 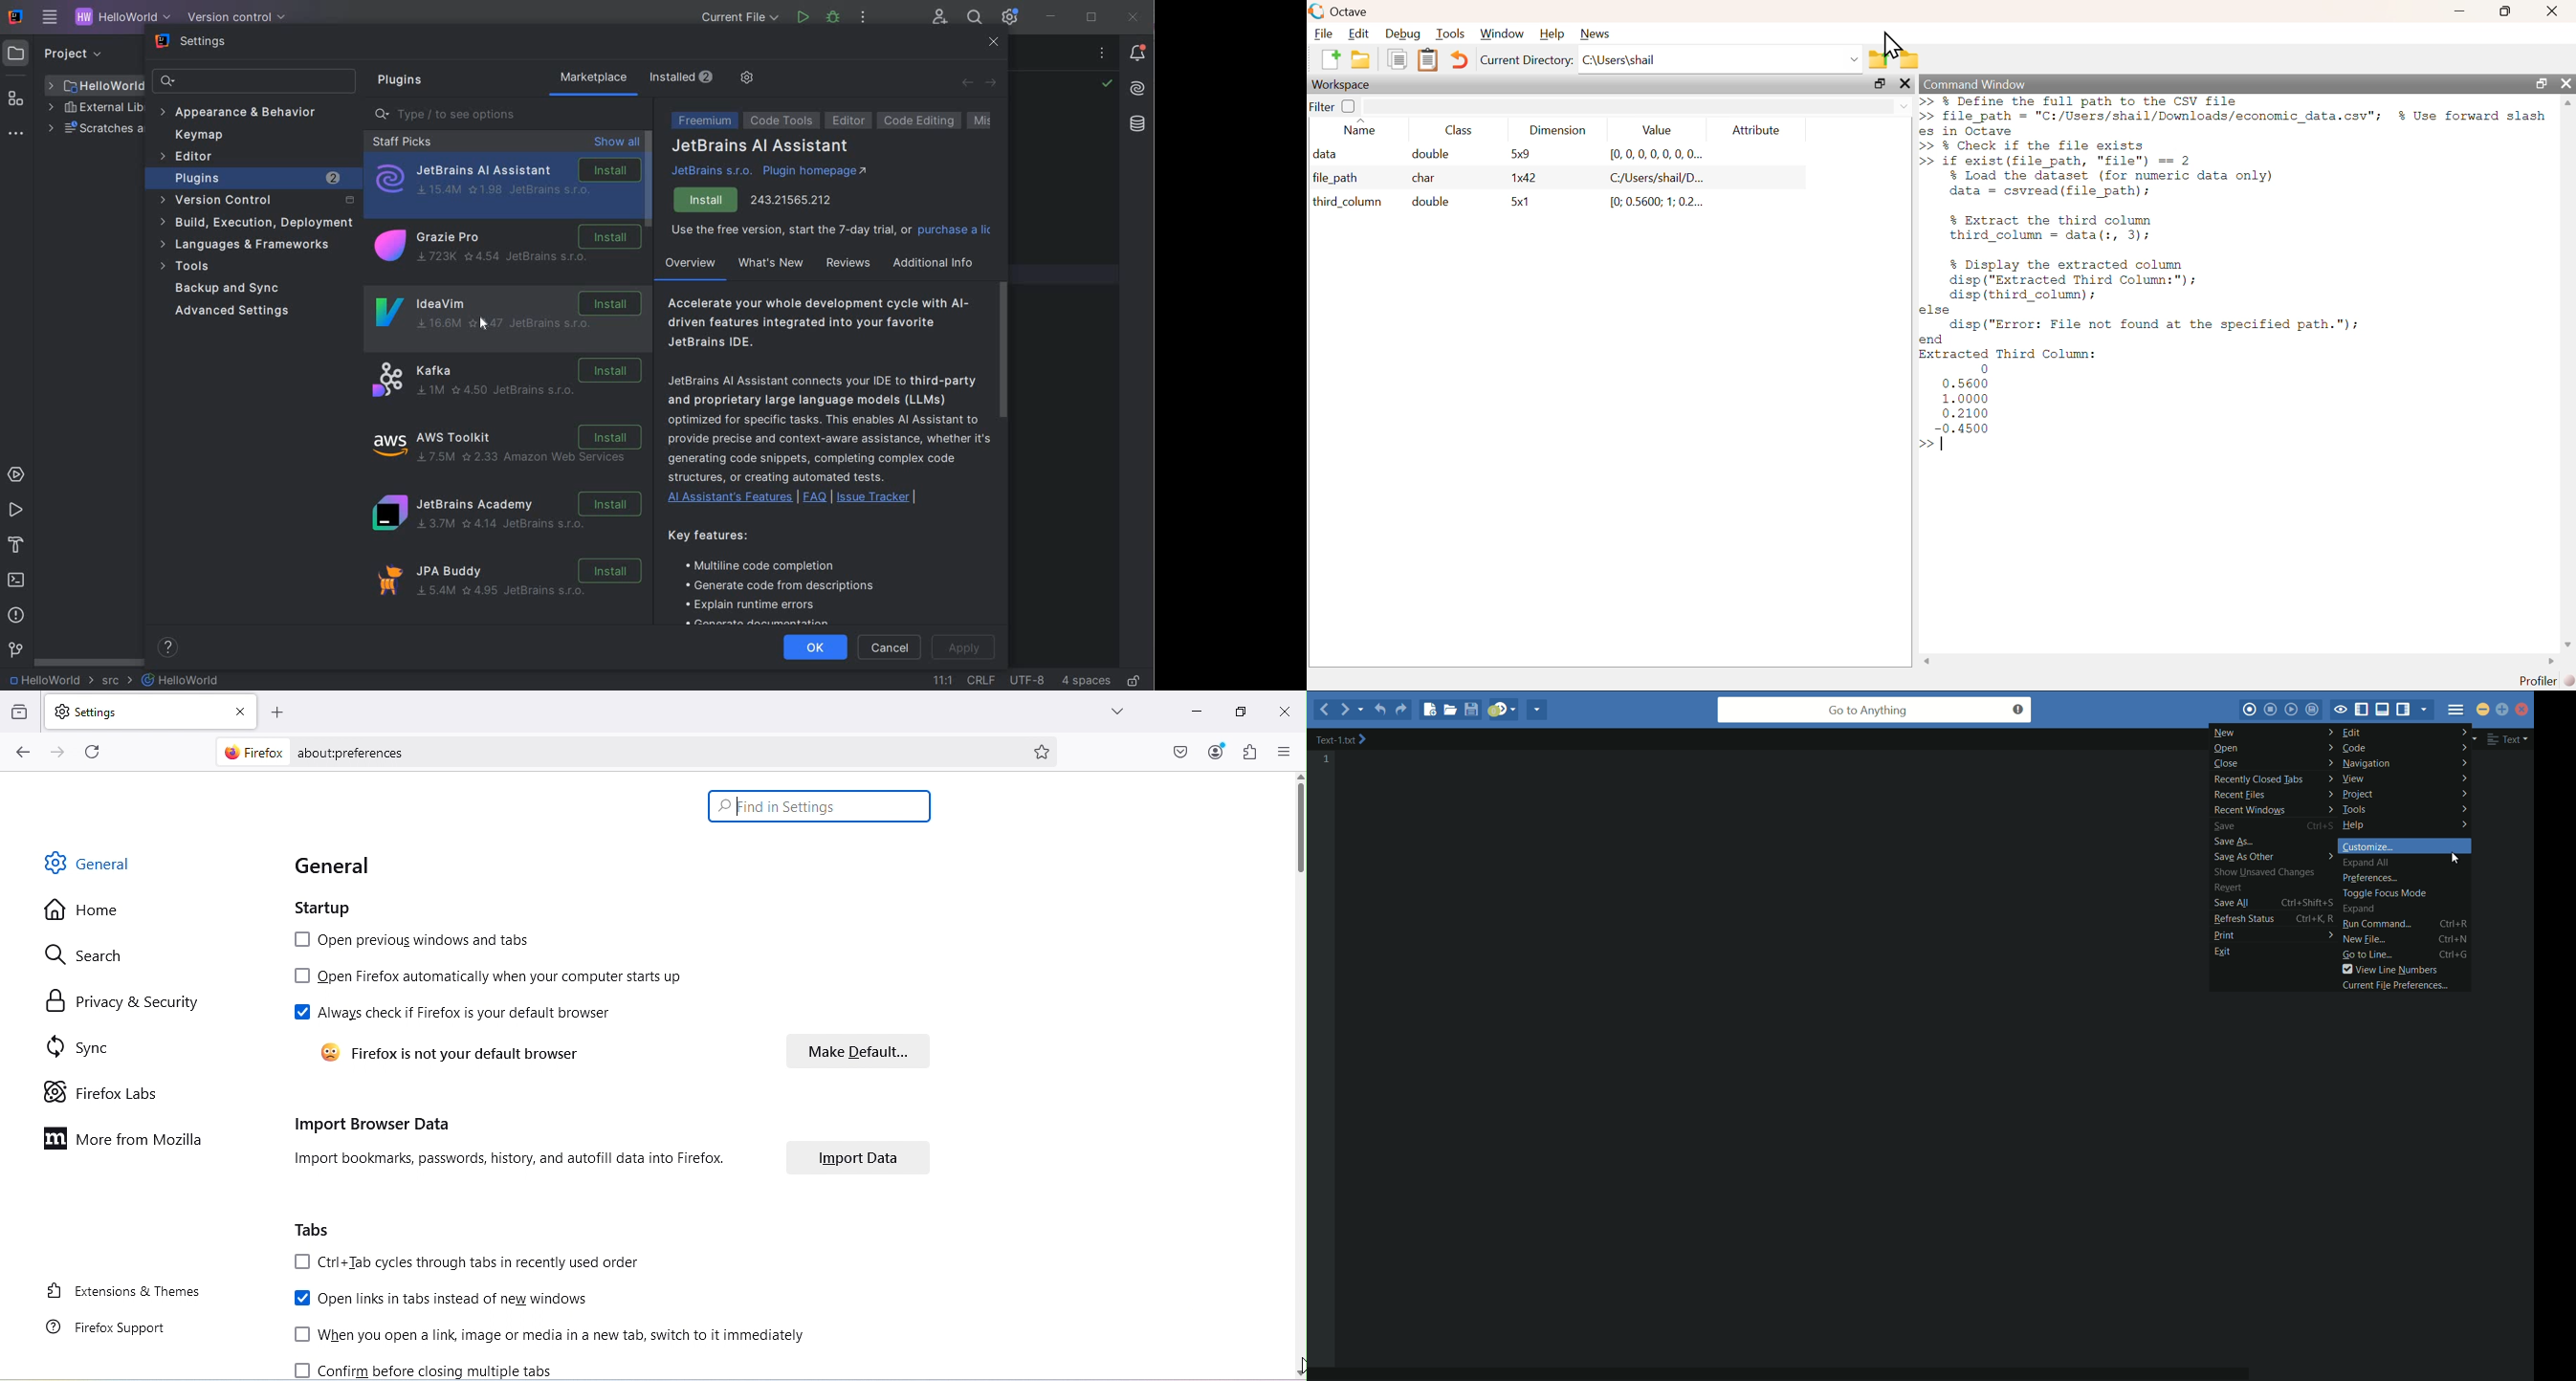 I want to click on line number, so click(x=1326, y=760).